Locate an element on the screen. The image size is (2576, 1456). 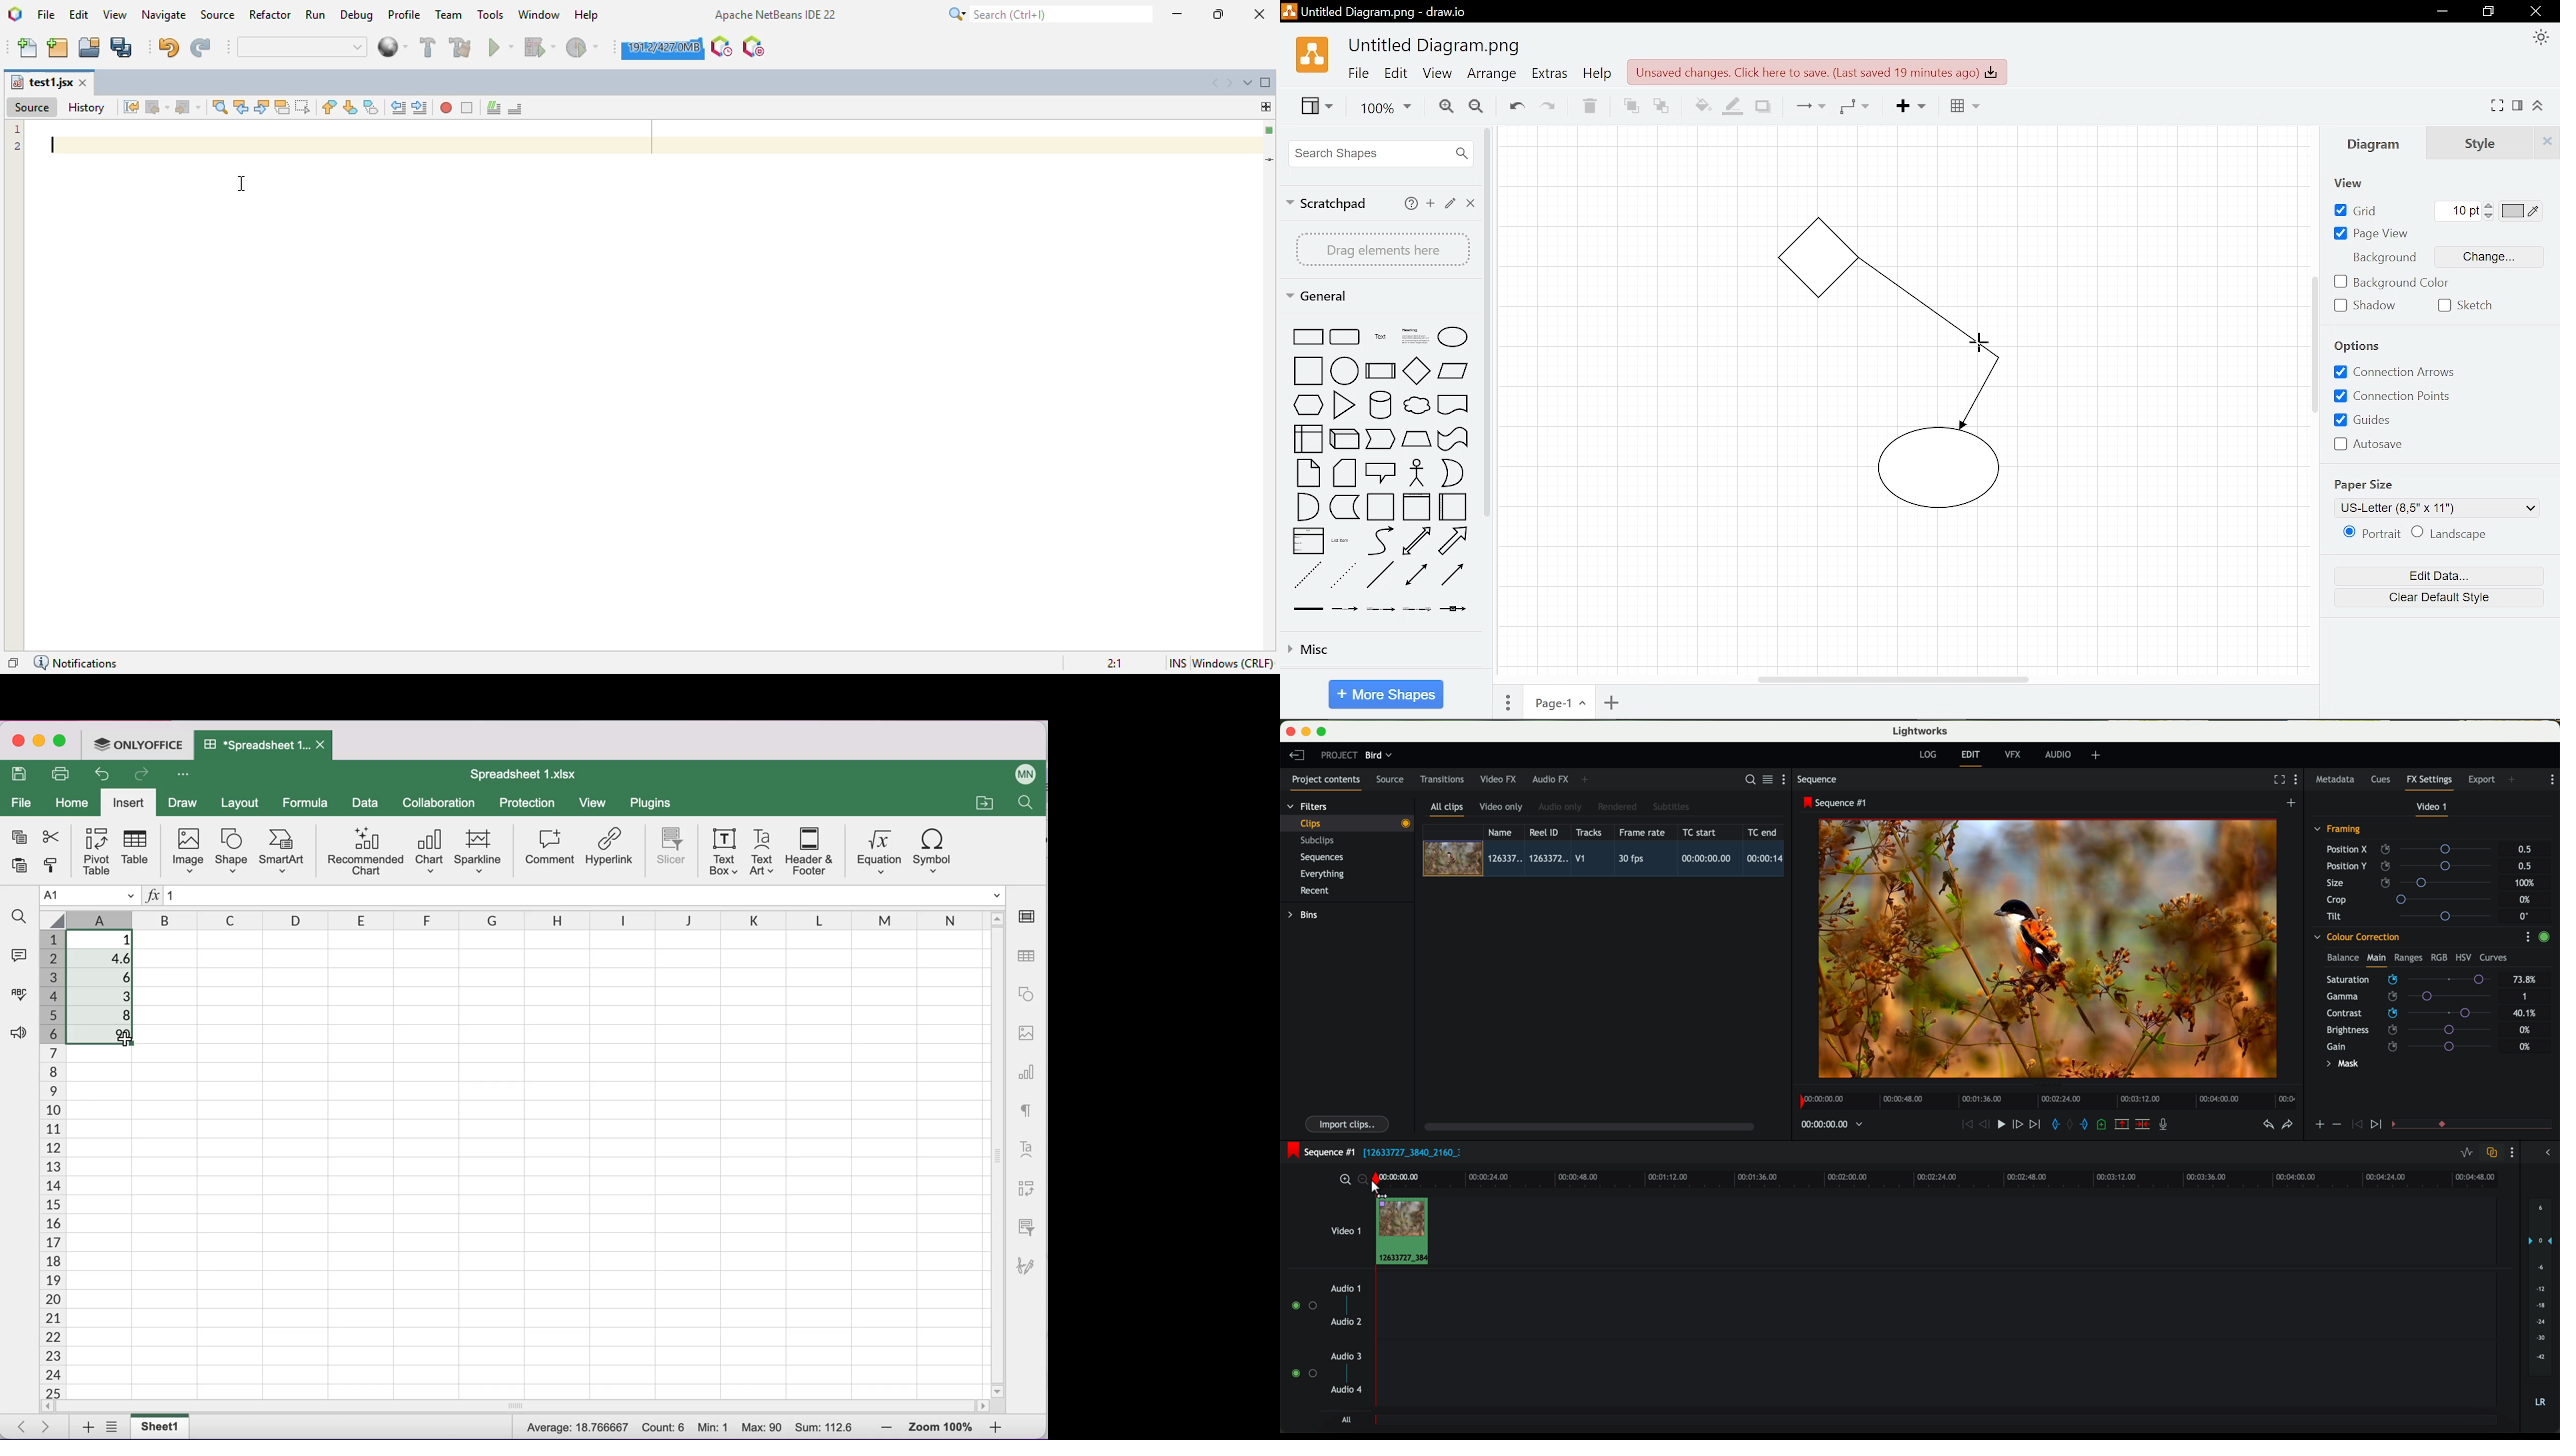
cells numbers is located at coordinates (50, 1164).